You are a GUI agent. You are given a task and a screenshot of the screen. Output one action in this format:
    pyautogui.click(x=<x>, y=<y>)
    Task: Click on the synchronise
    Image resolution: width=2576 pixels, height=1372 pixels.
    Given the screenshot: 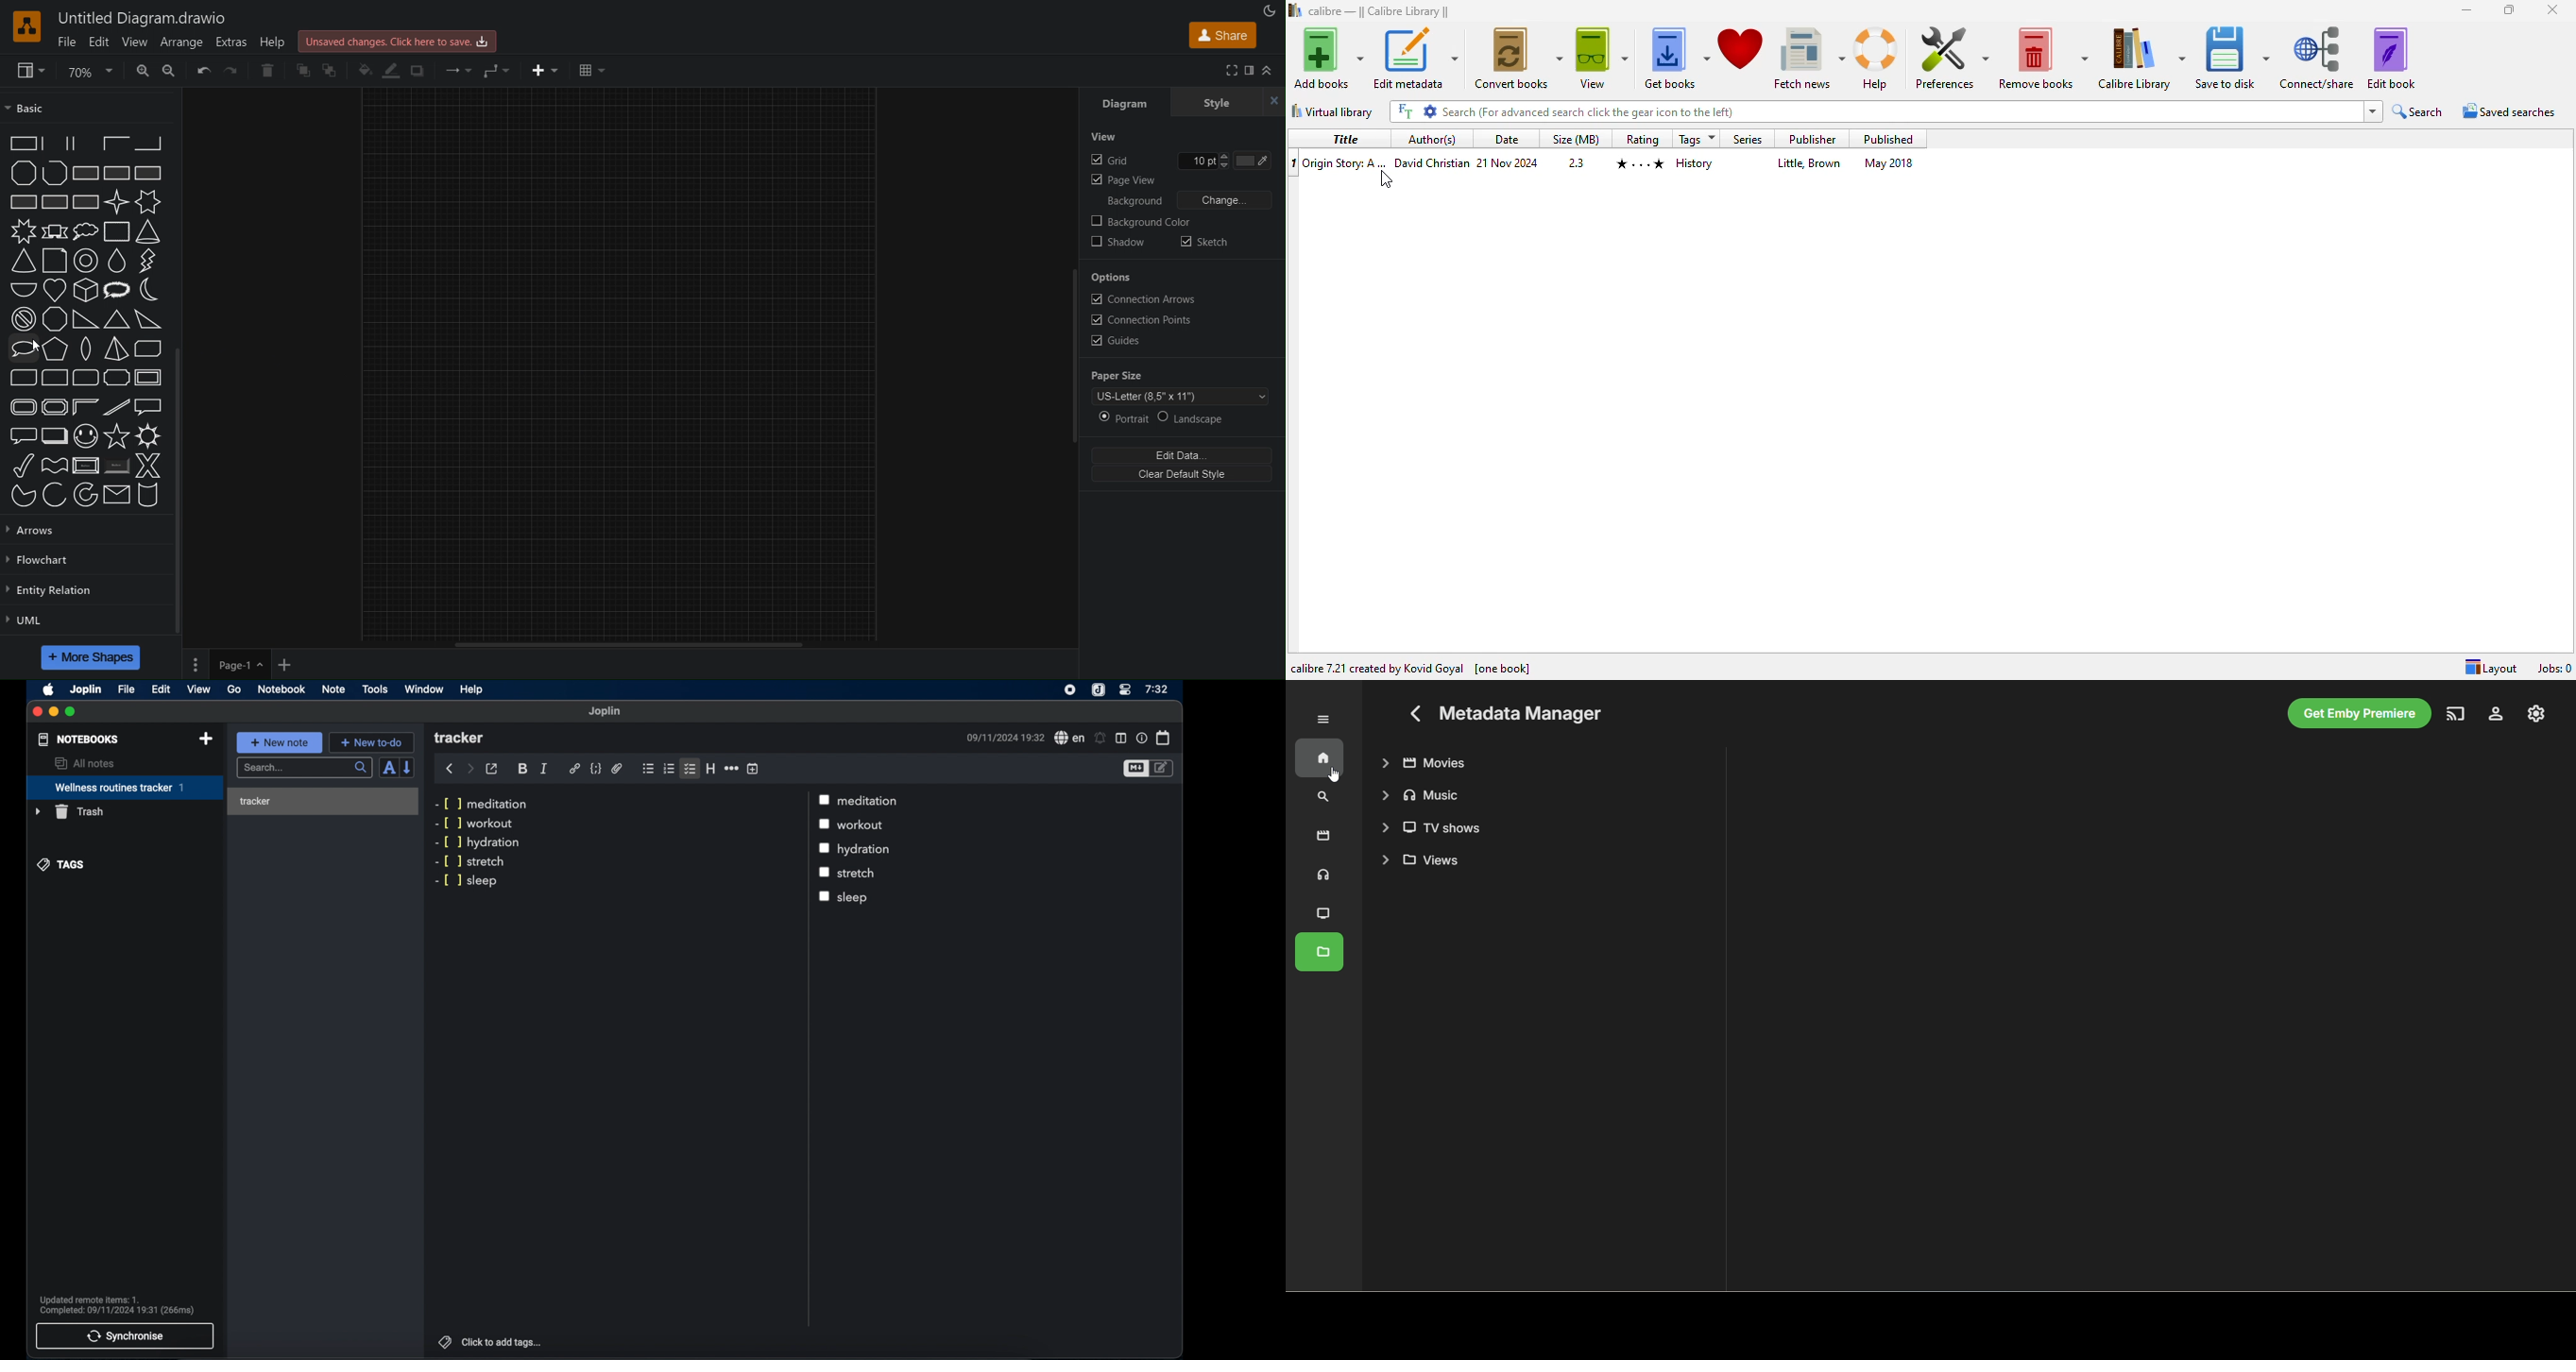 What is the action you would take?
    pyautogui.click(x=125, y=1336)
    